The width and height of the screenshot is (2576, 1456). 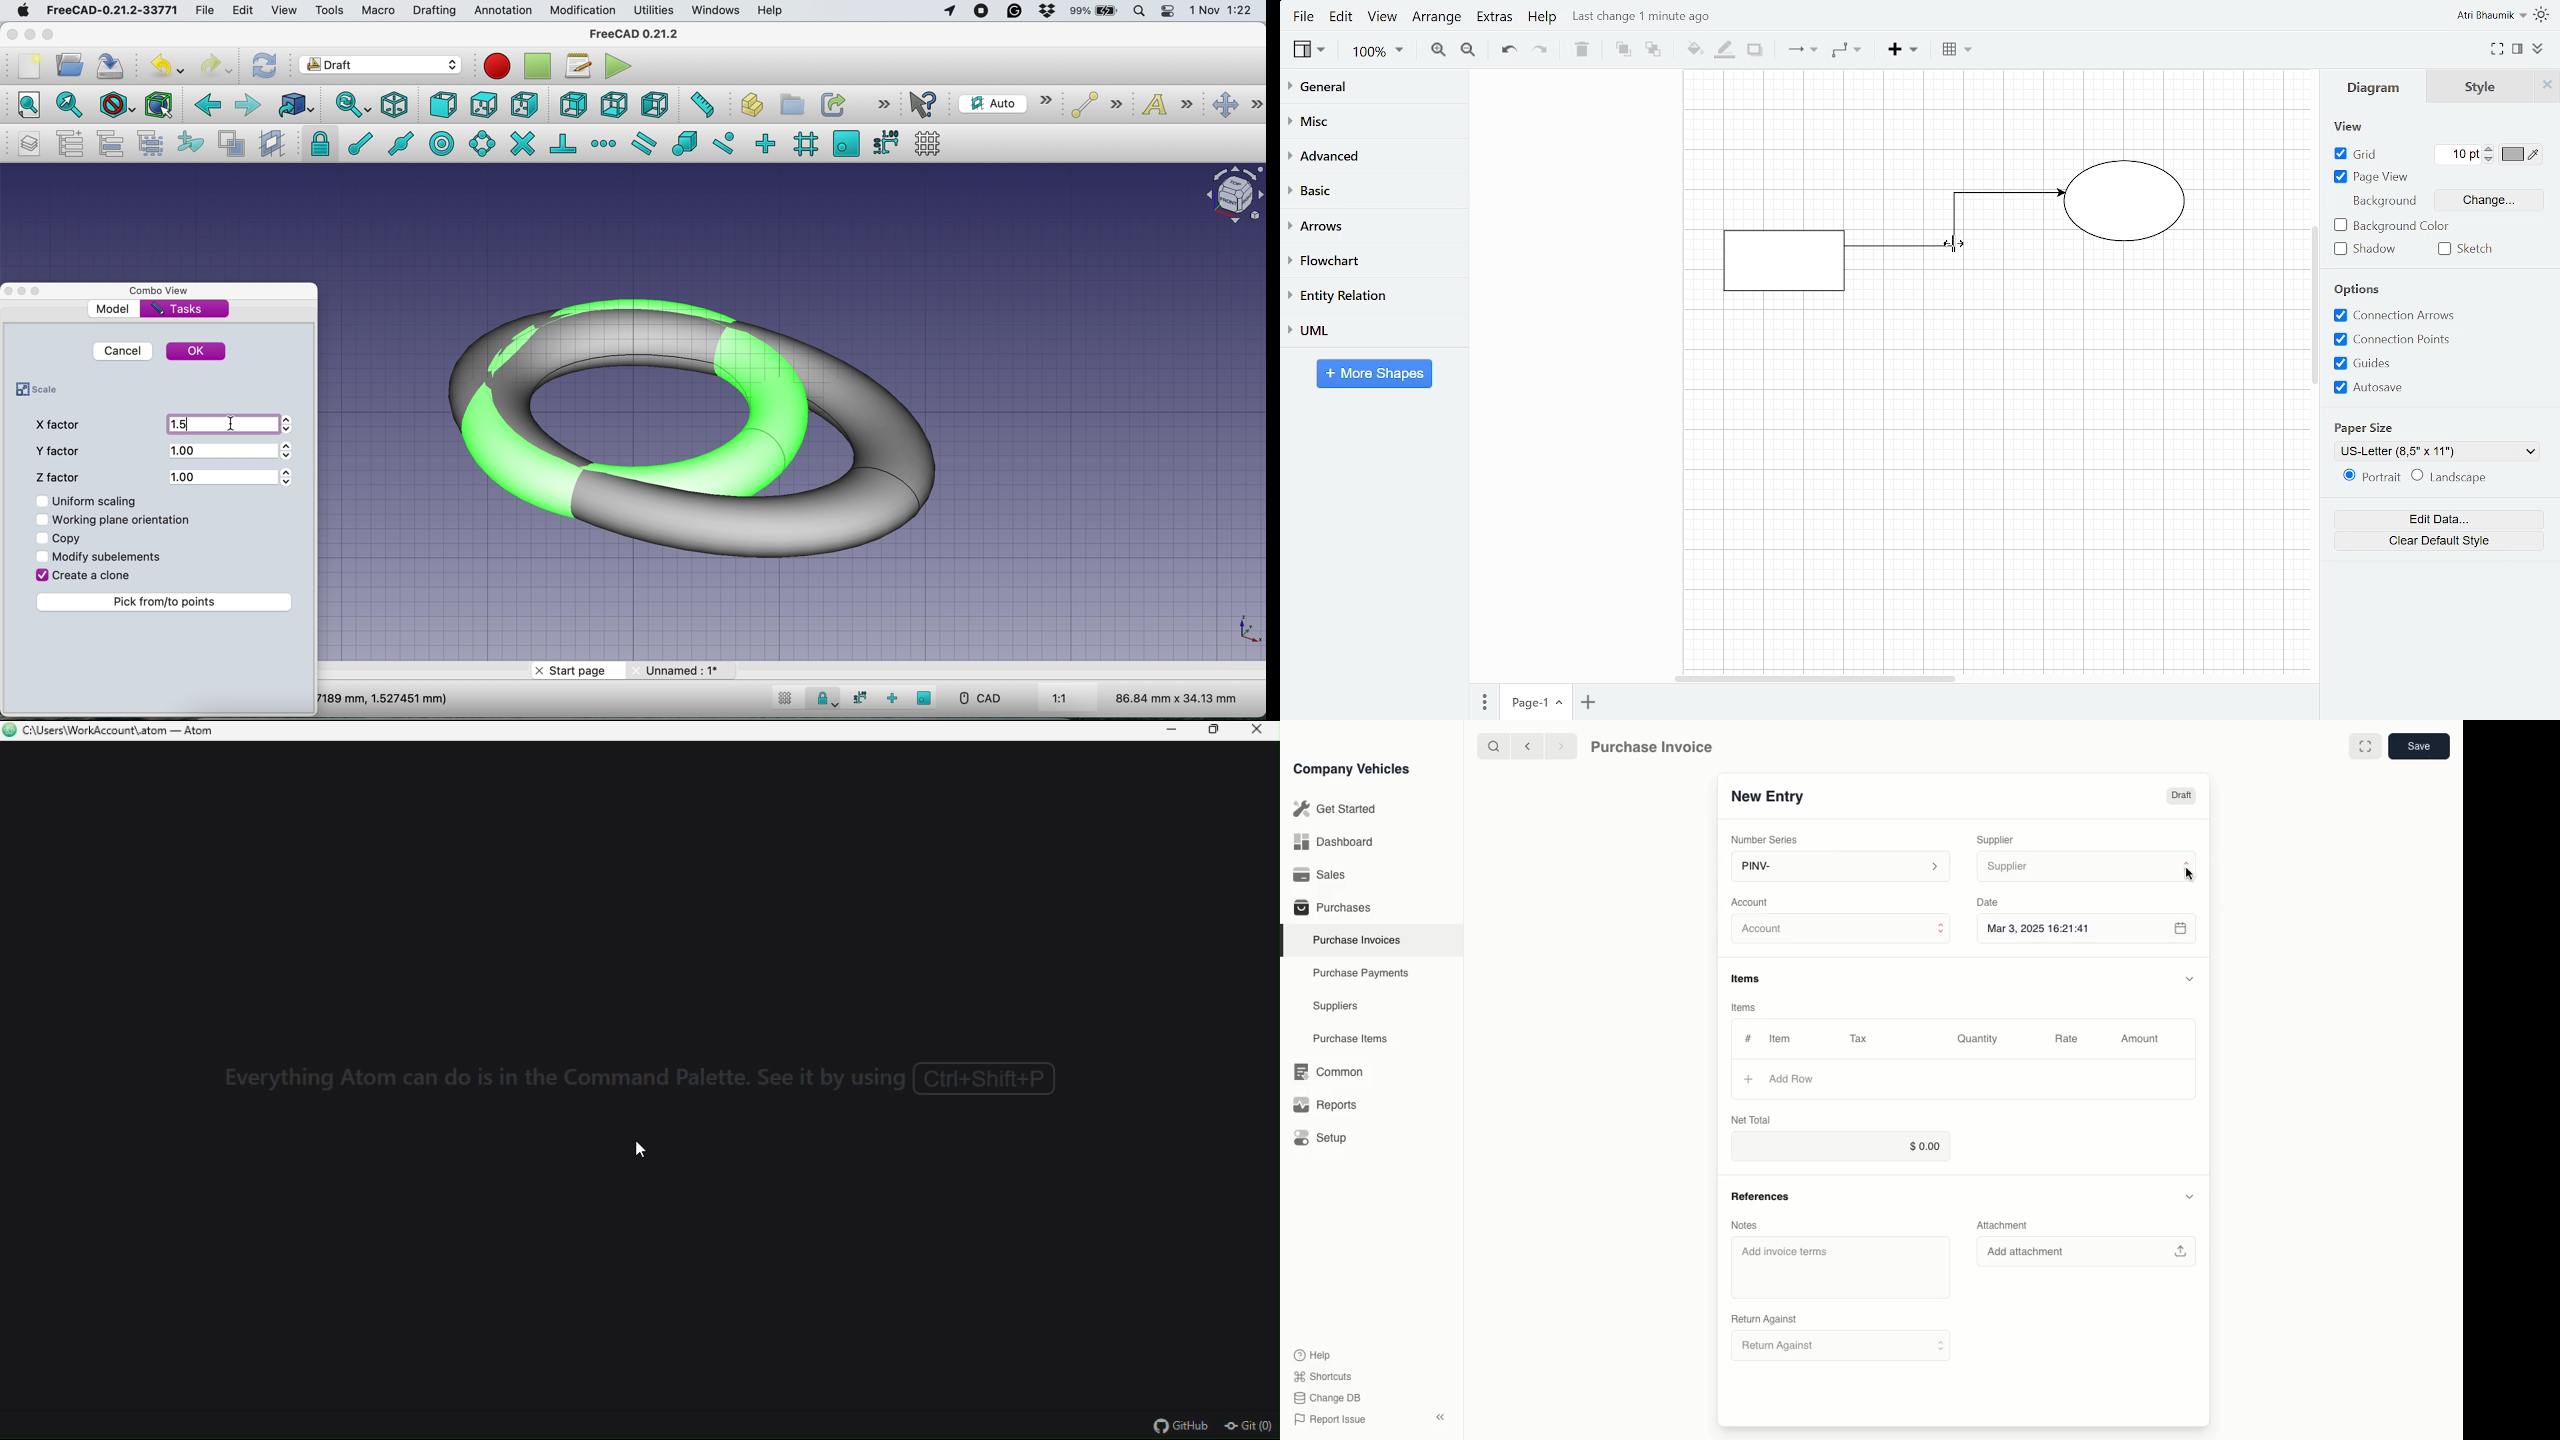 What do you see at coordinates (245, 11) in the screenshot?
I see `edit` at bounding box center [245, 11].